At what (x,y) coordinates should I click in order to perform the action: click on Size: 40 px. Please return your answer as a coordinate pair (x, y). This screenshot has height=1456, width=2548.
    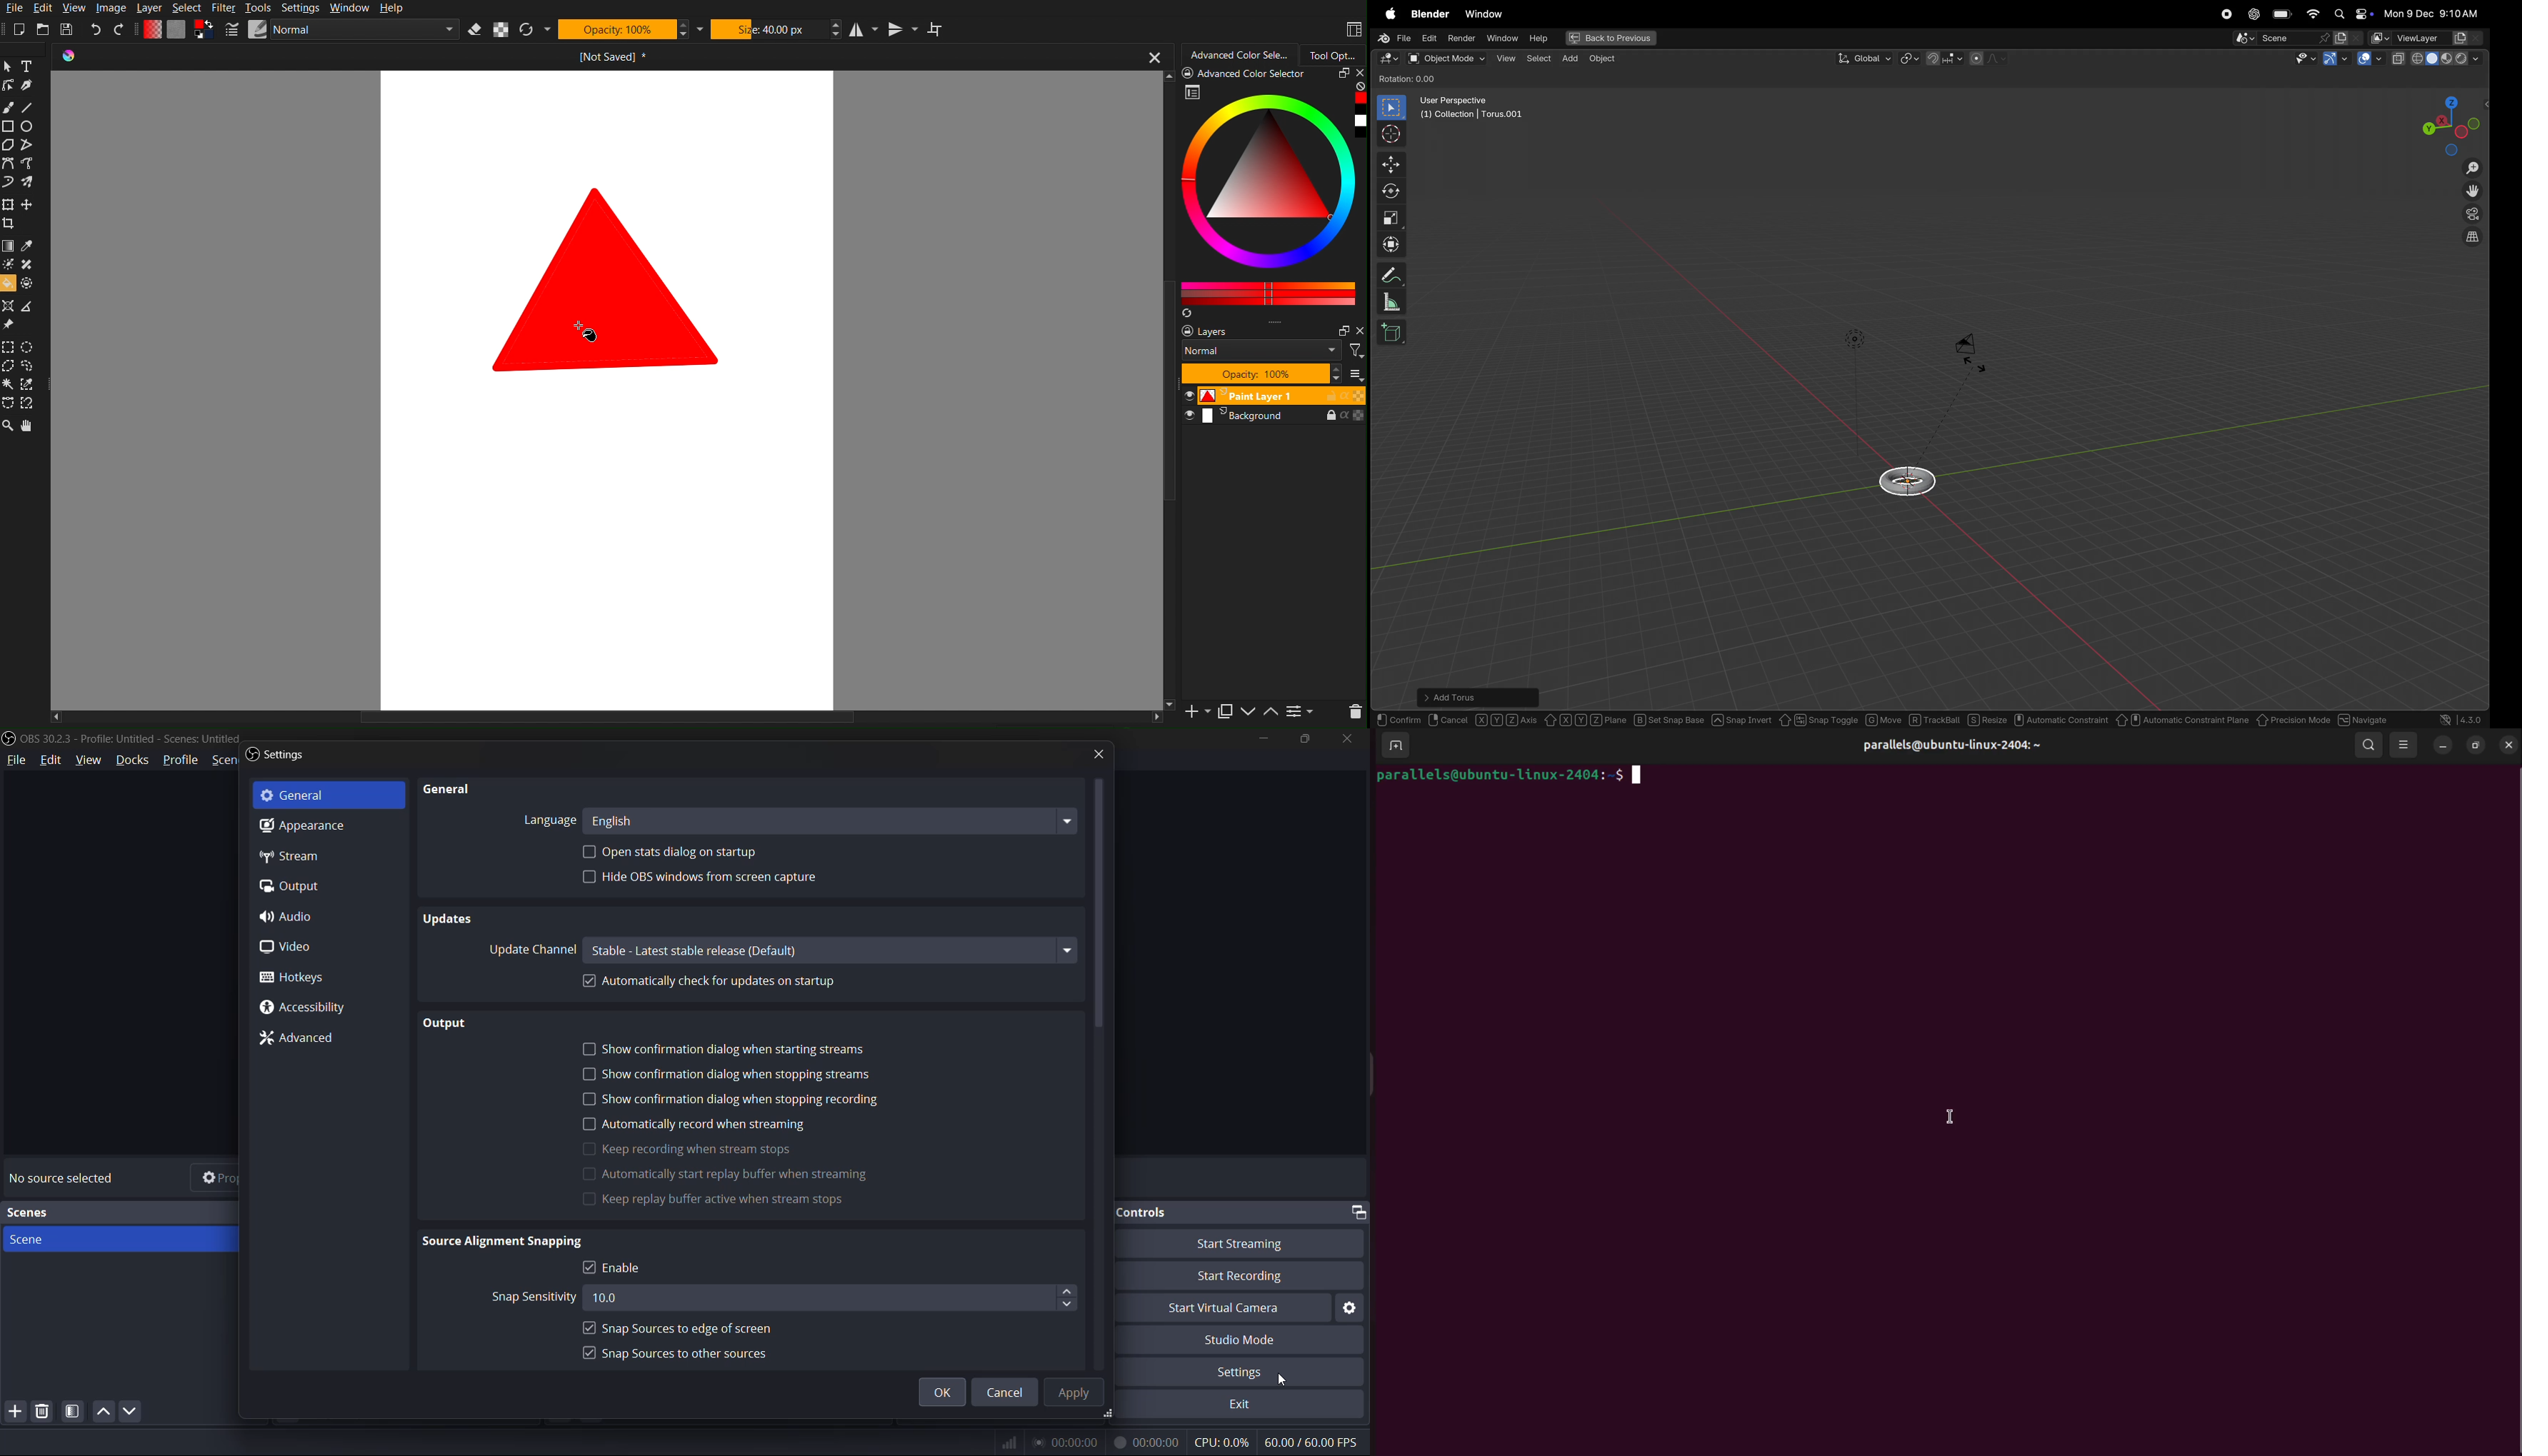
    Looking at the image, I should click on (768, 29).